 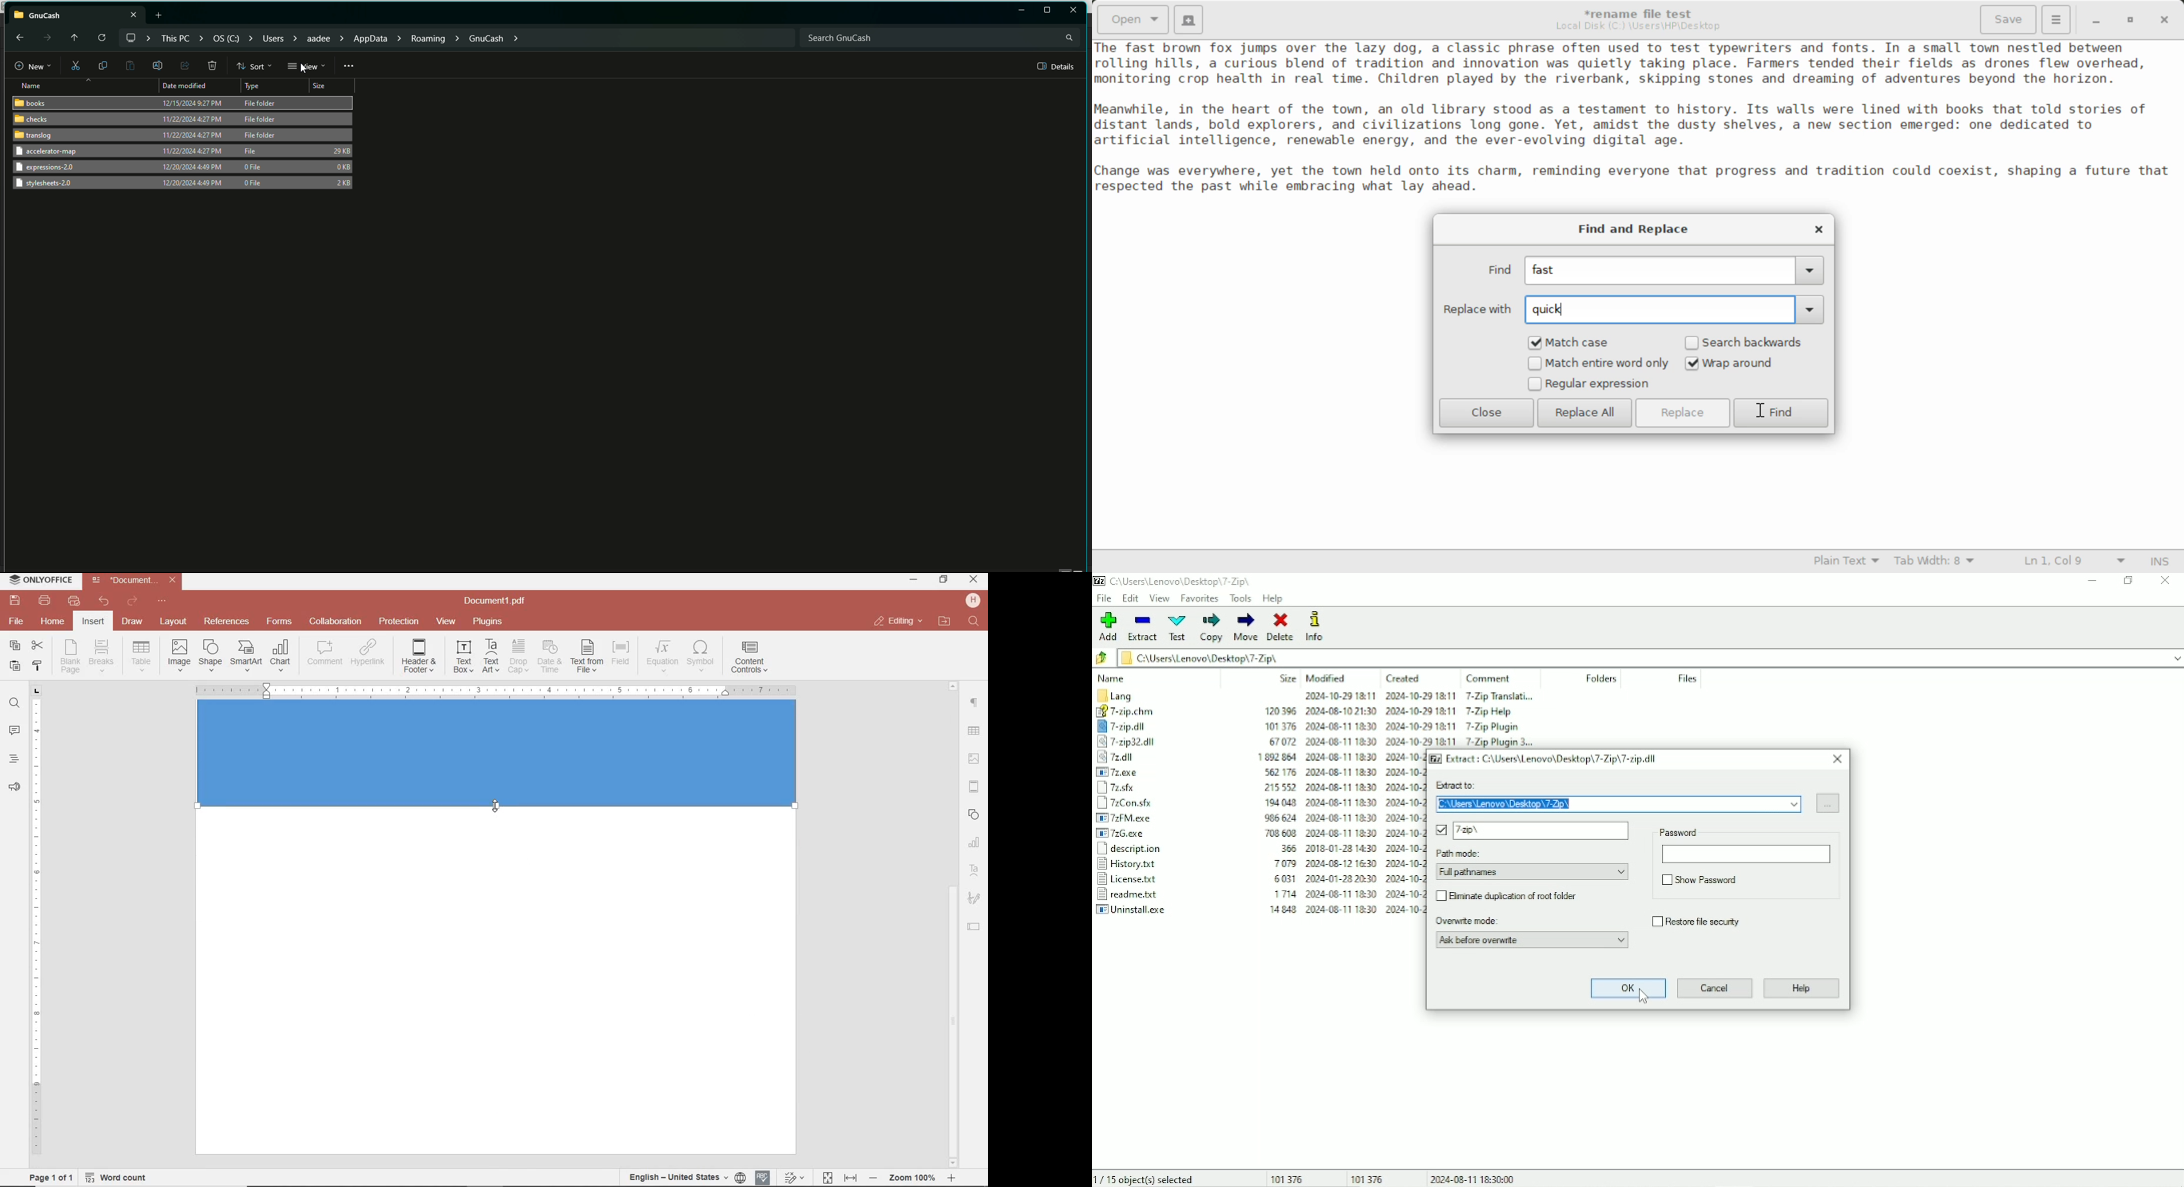 I want to click on File size, so click(x=343, y=167).